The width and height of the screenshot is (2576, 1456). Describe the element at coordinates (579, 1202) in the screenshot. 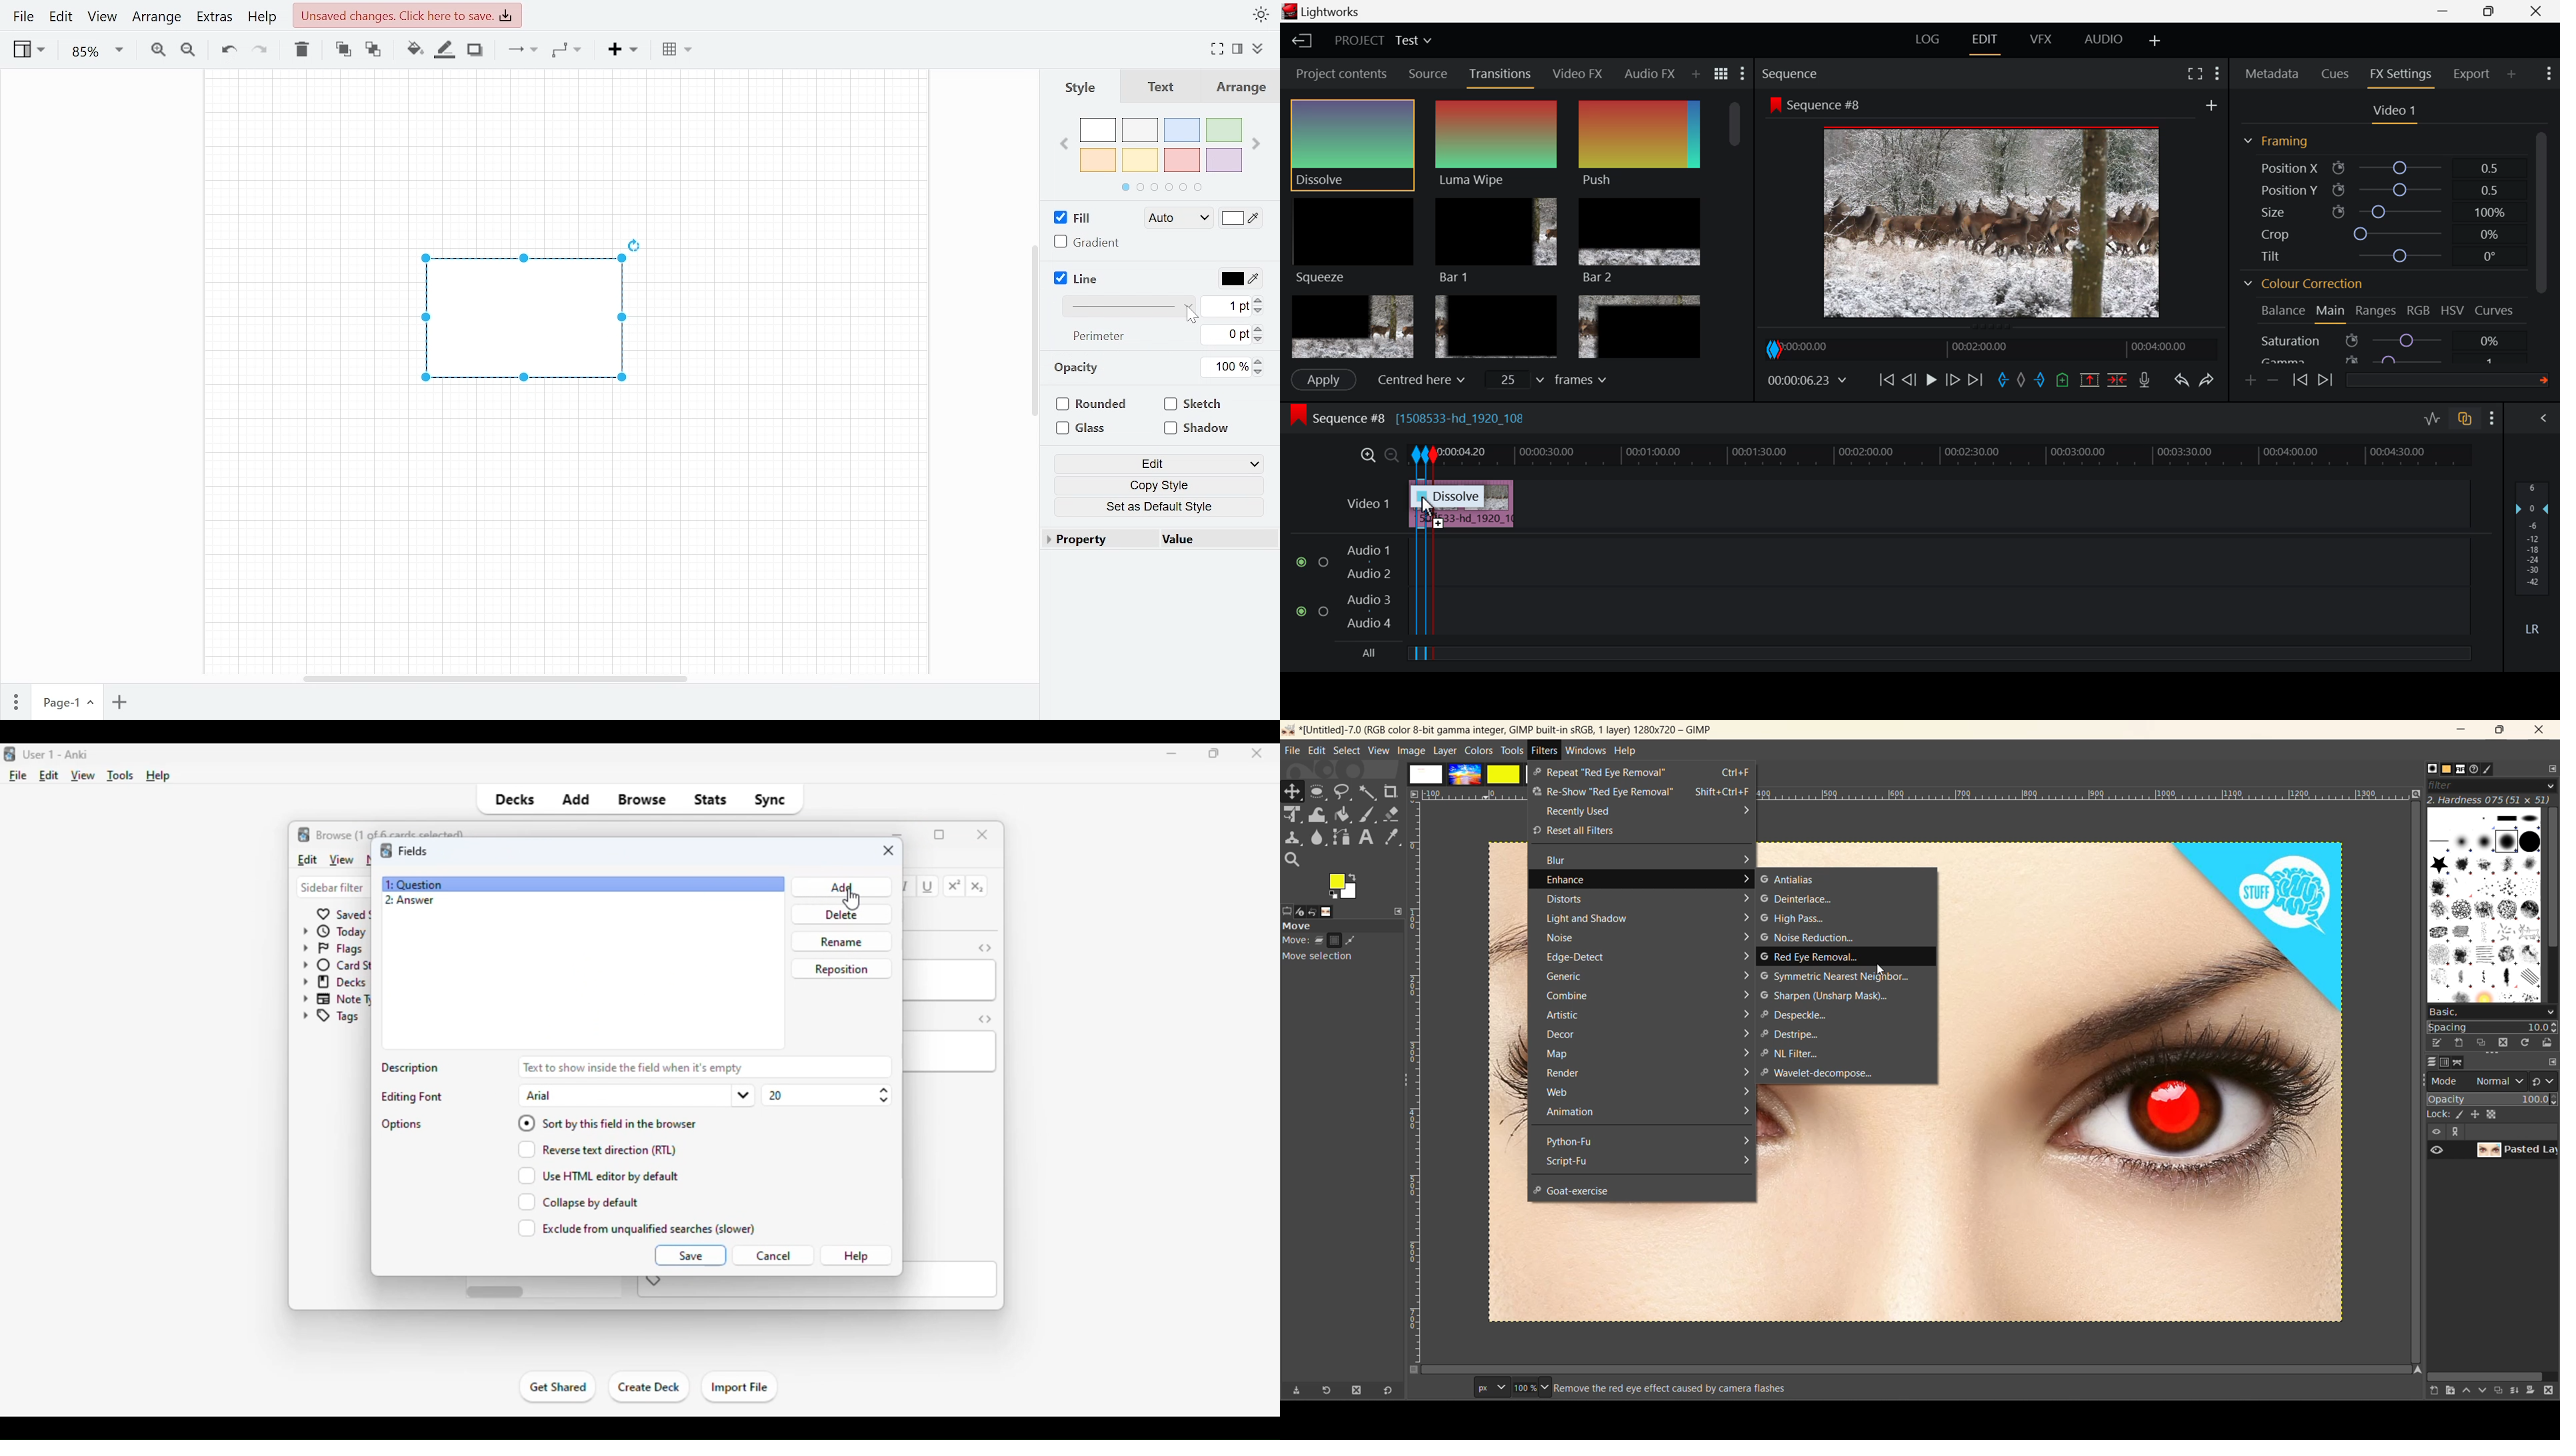

I see `collapse by default` at that location.